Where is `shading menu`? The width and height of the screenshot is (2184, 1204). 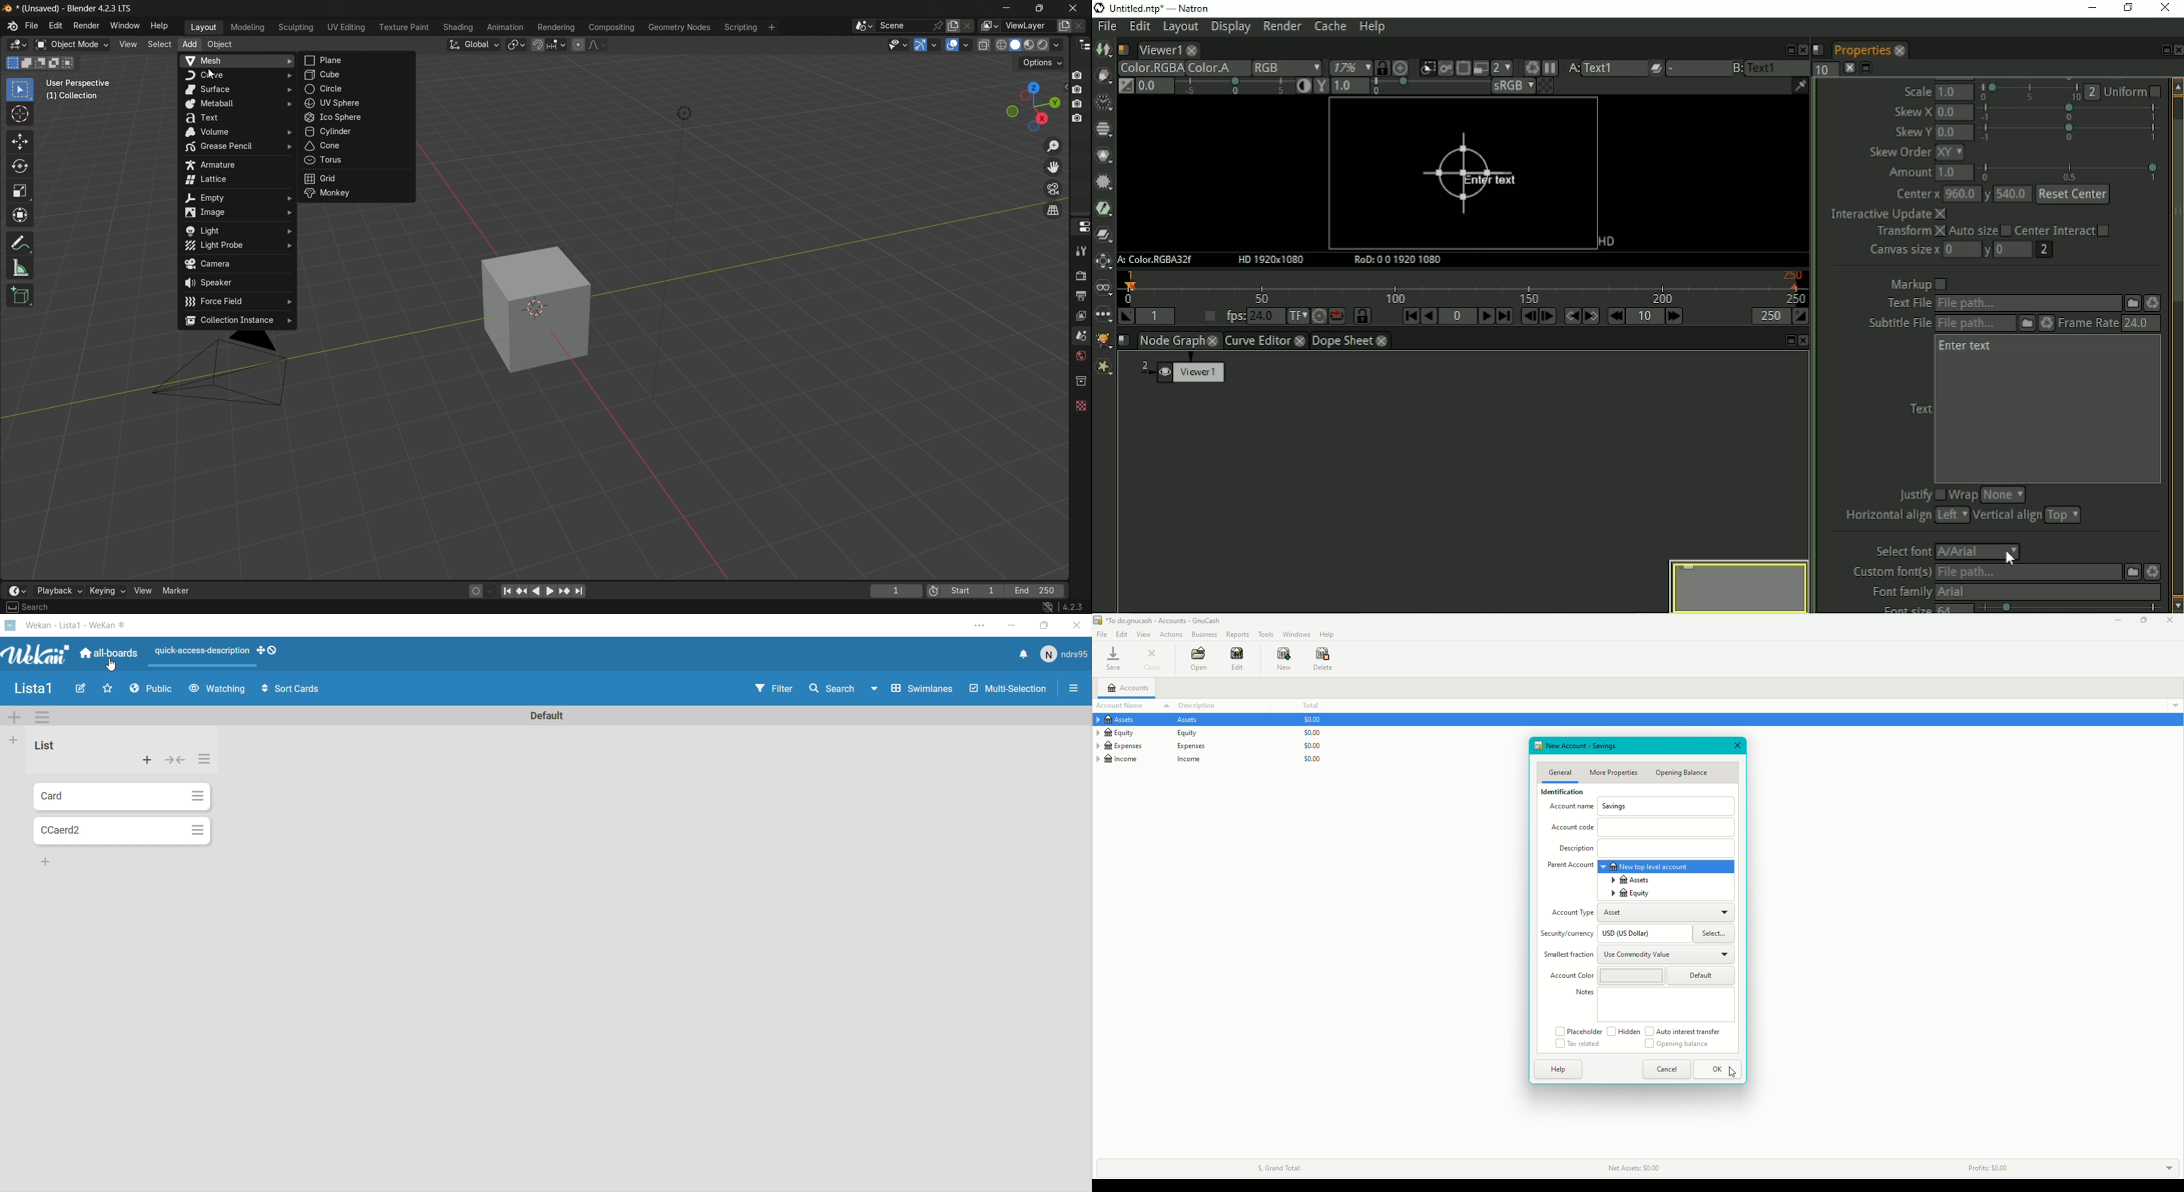 shading menu is located at coordinates (459, 28).